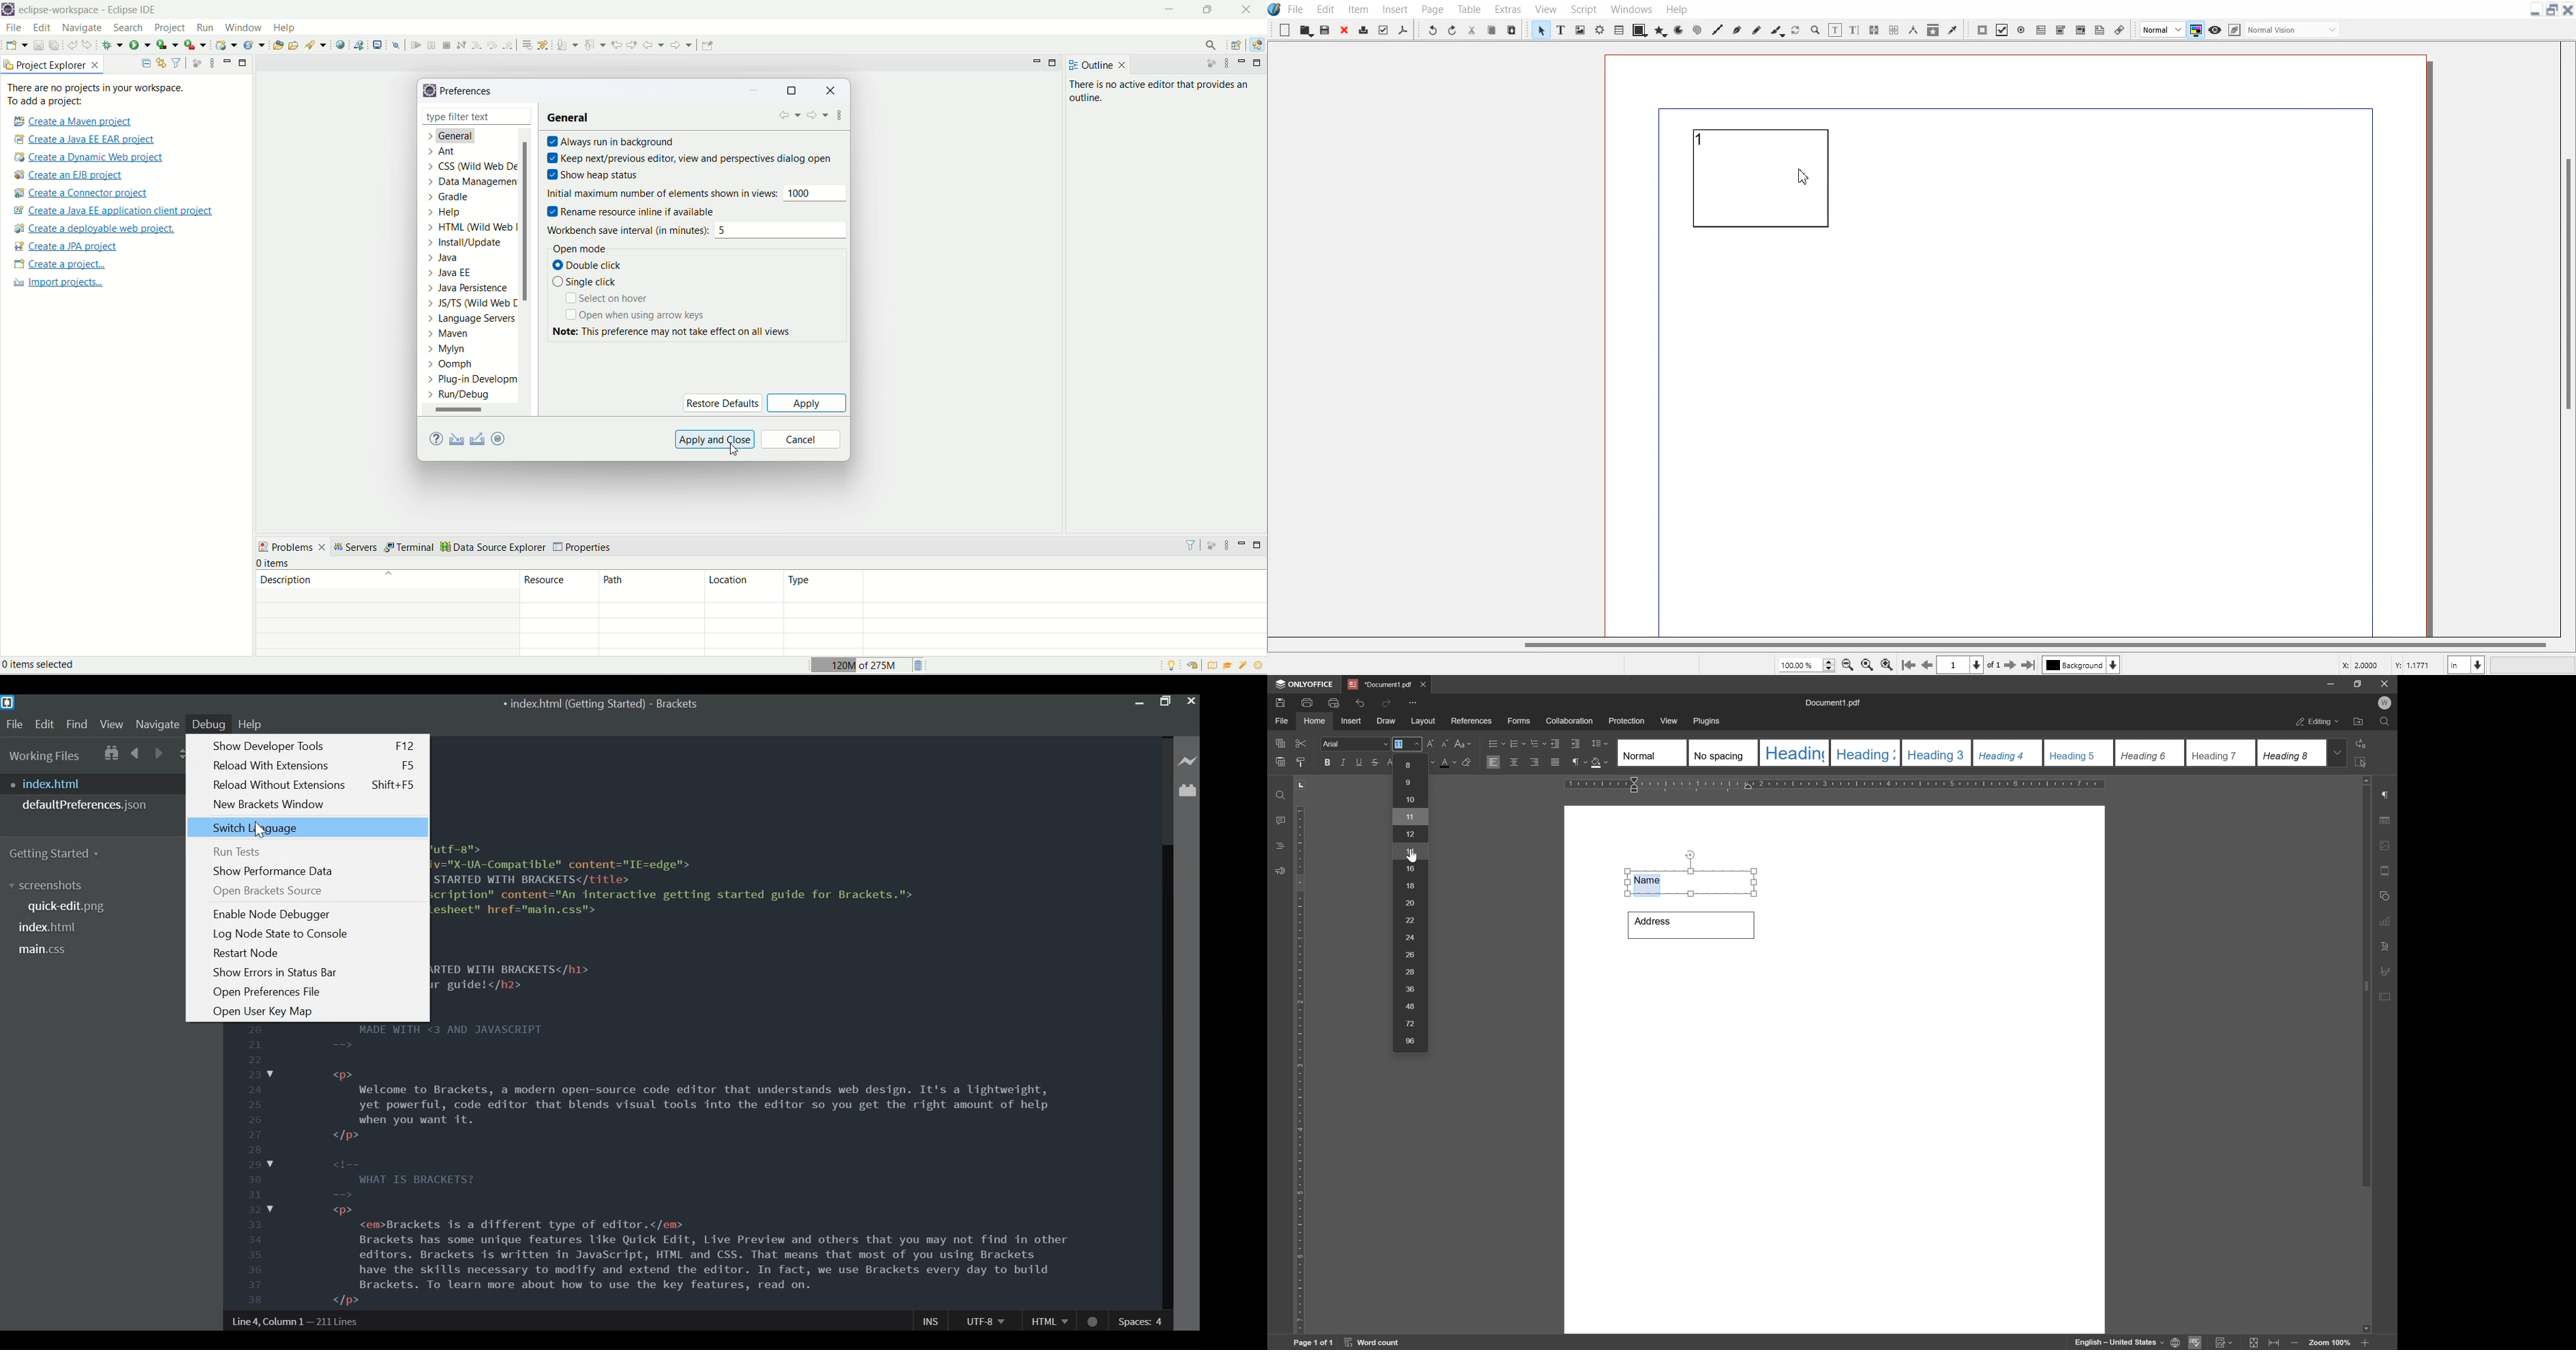 The image size is (2576, 1372). What do you see at coordinates (271, 992) in the screenshot?
I see `Open Preference File` at bounding box center [271, 992].